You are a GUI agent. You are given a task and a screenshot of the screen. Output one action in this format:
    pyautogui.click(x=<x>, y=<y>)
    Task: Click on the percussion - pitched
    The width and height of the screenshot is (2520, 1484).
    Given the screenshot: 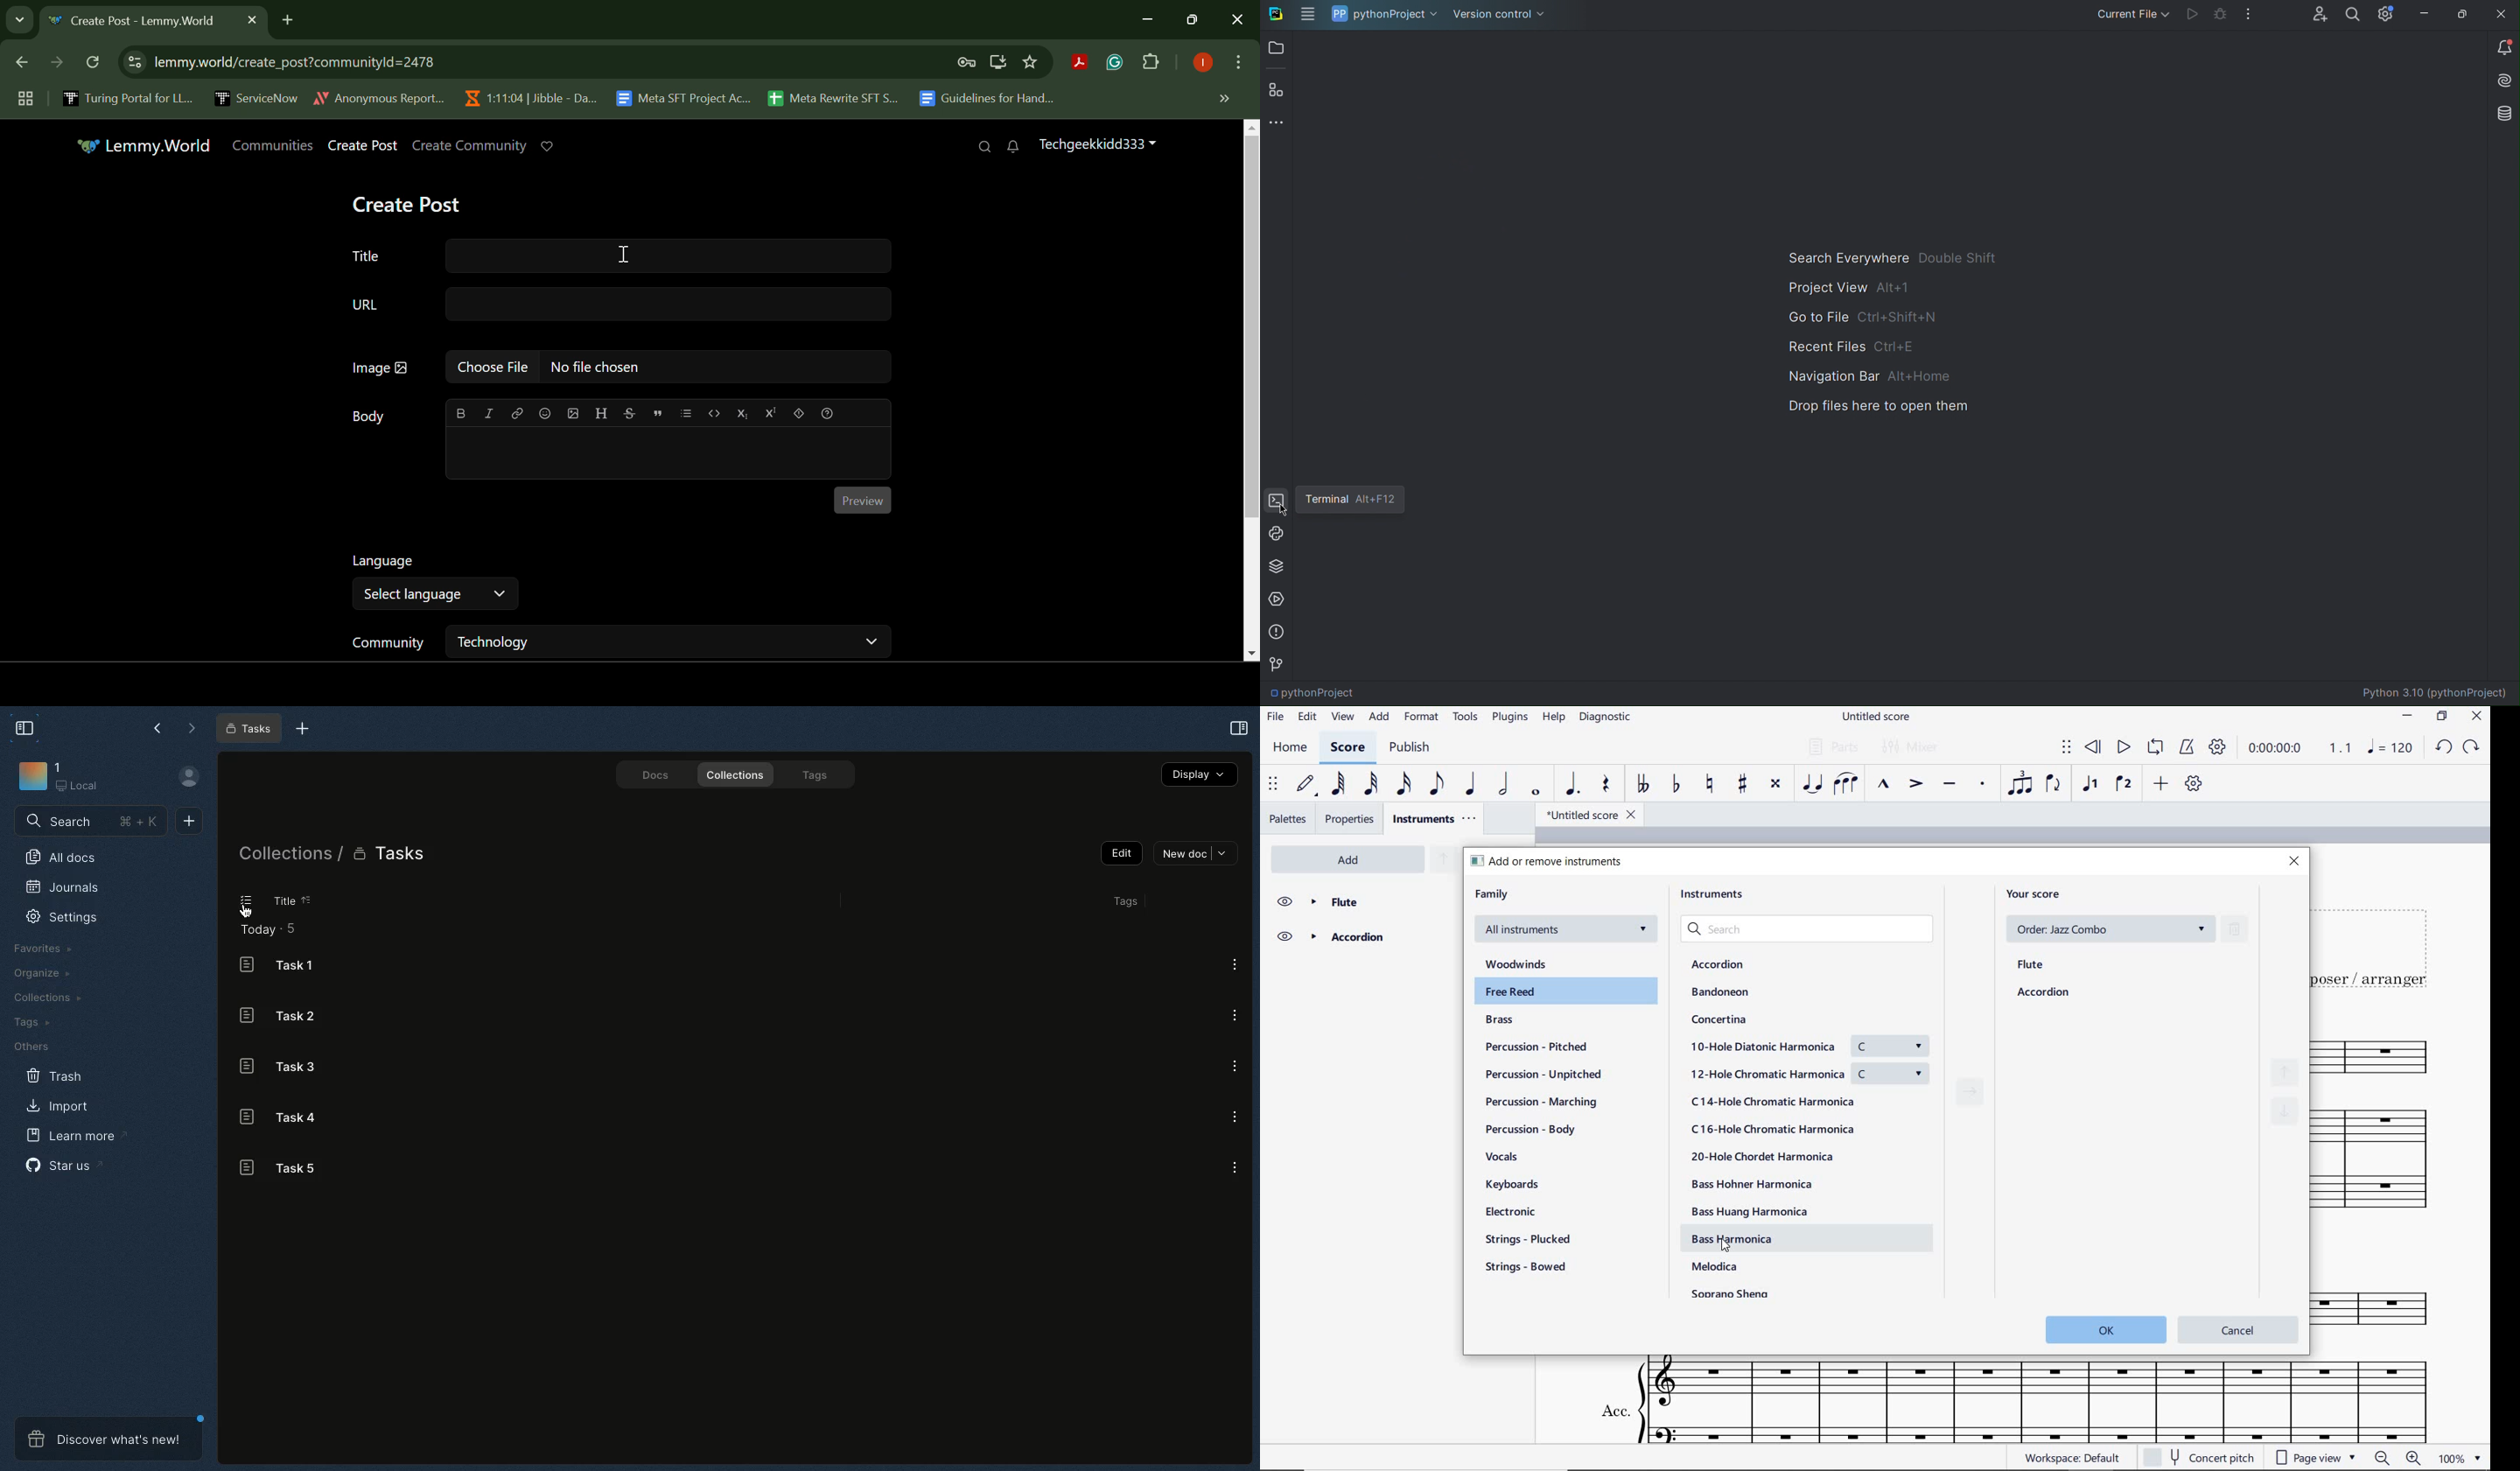 What is the action you would take?
    pyautogui.click(x=1536, y=1046)
    